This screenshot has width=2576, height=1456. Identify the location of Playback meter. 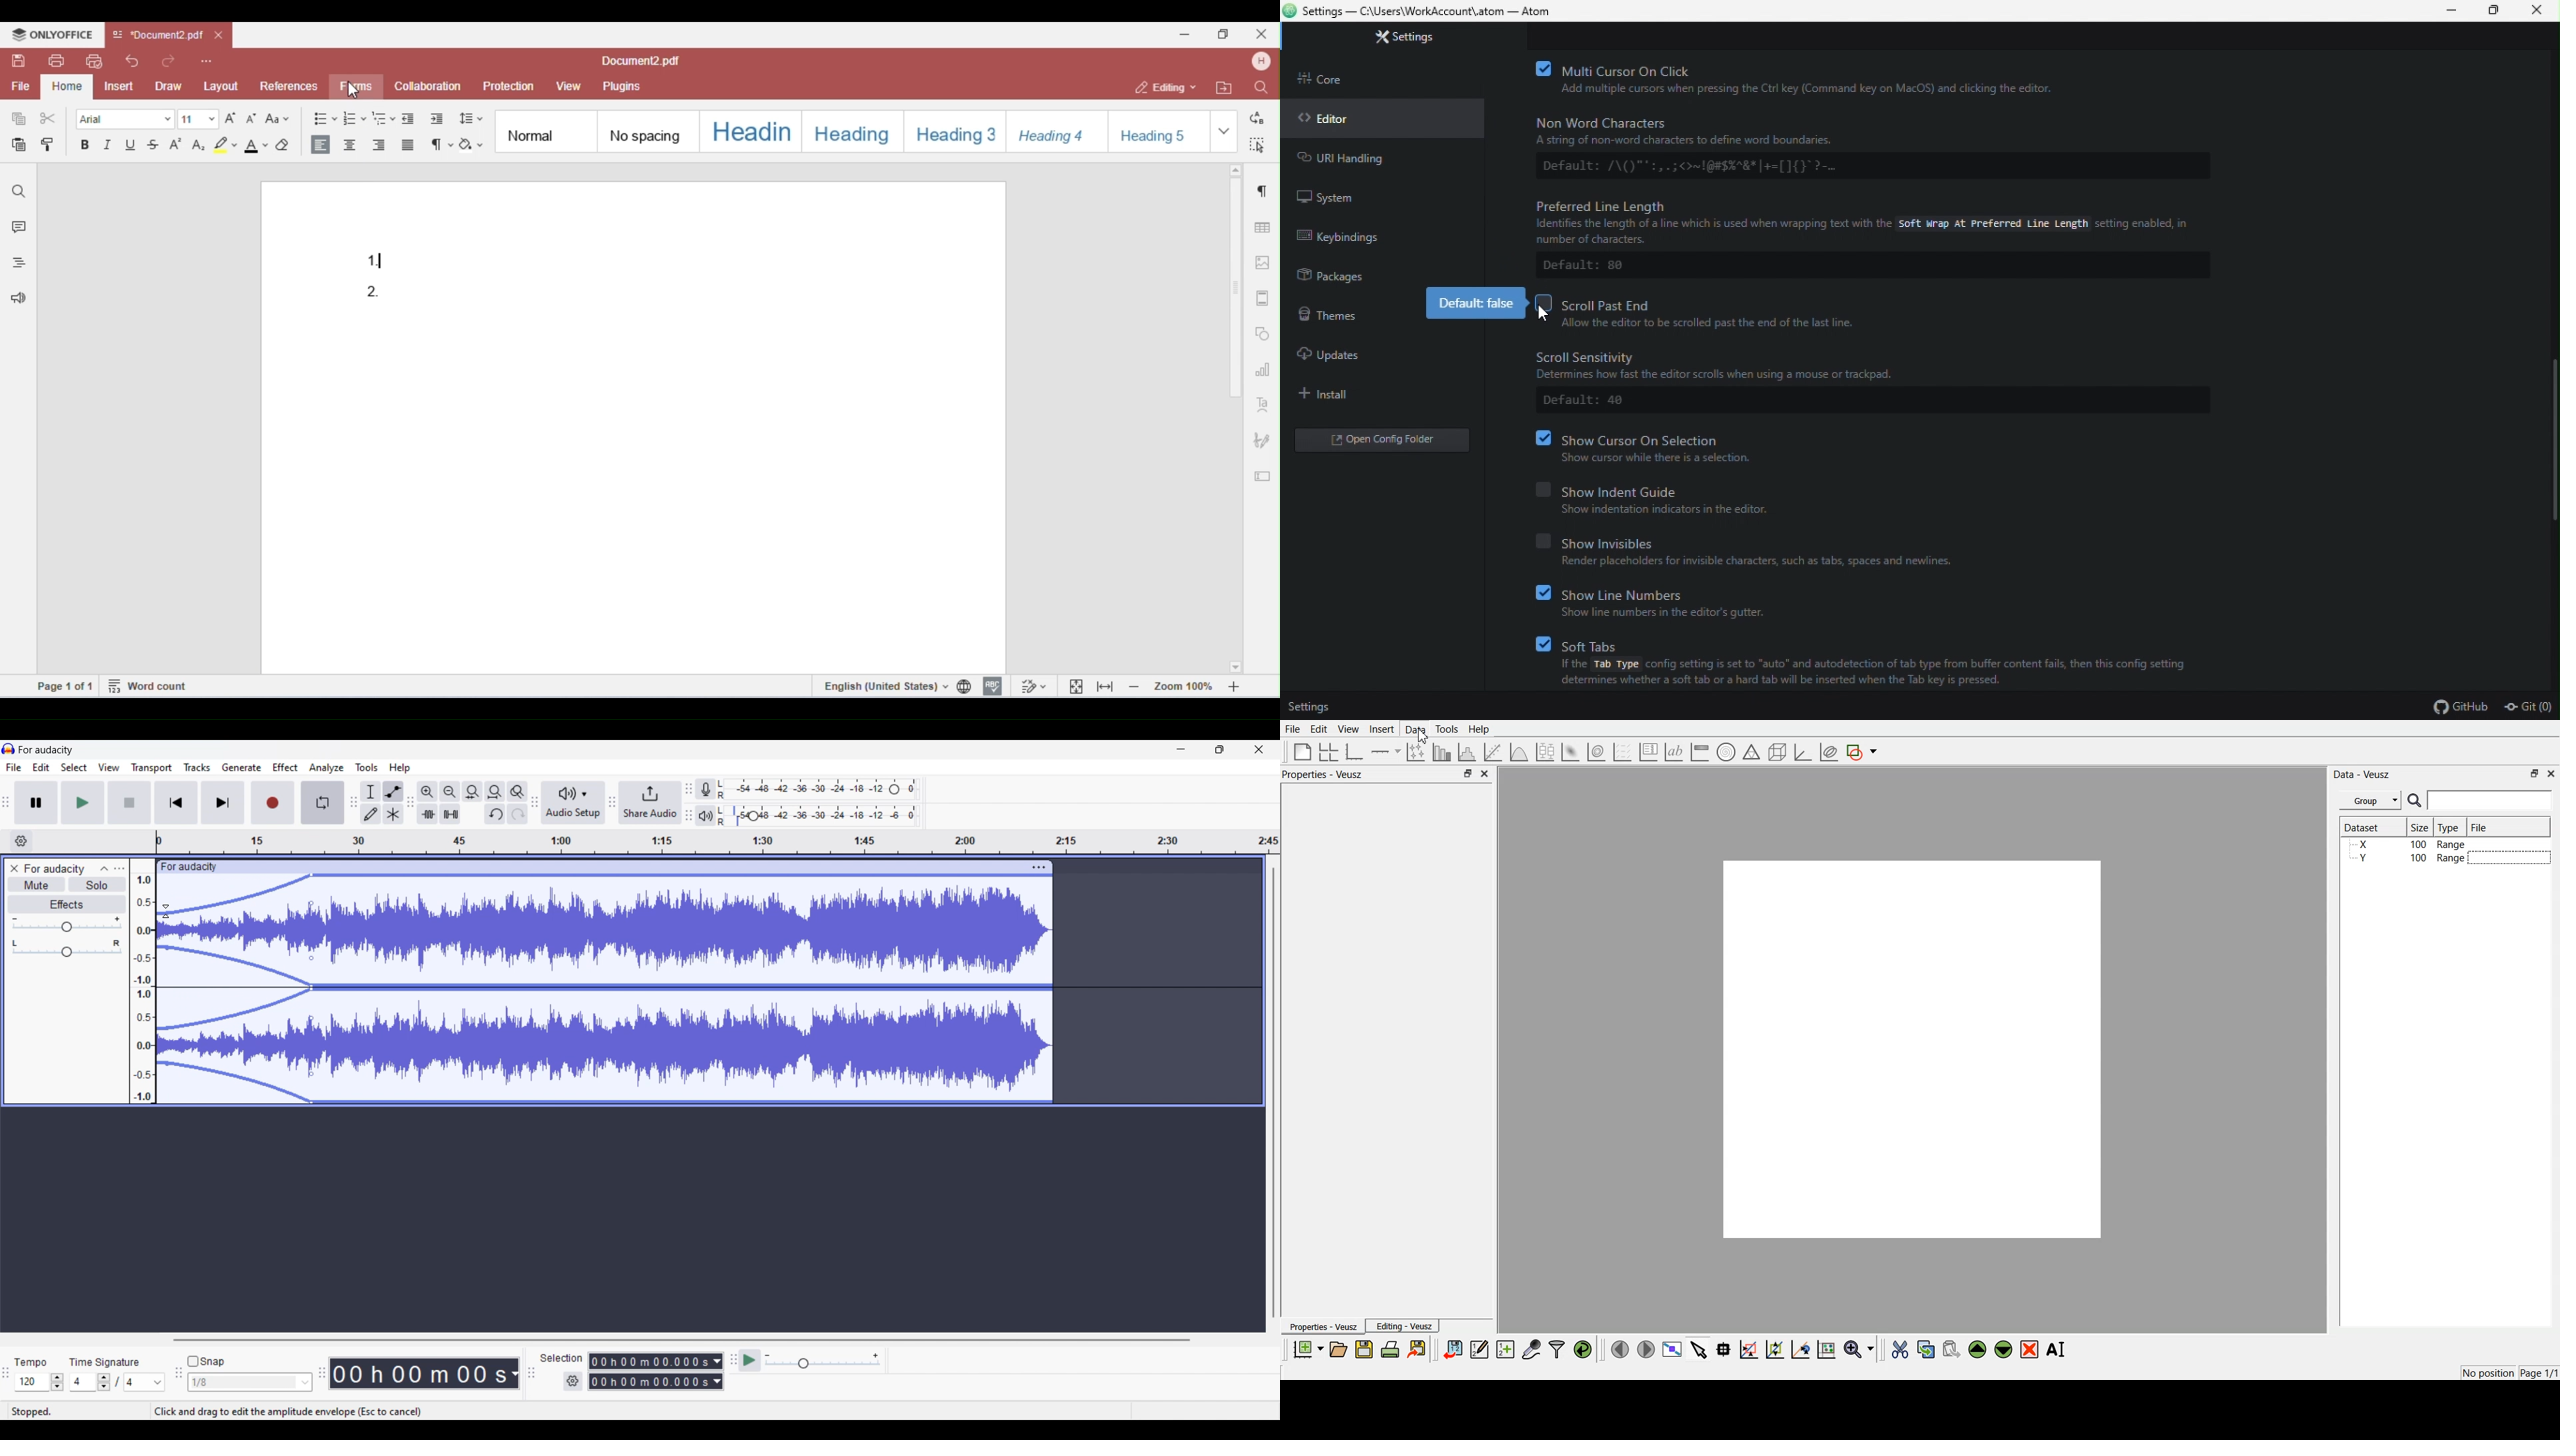
(705, 815).